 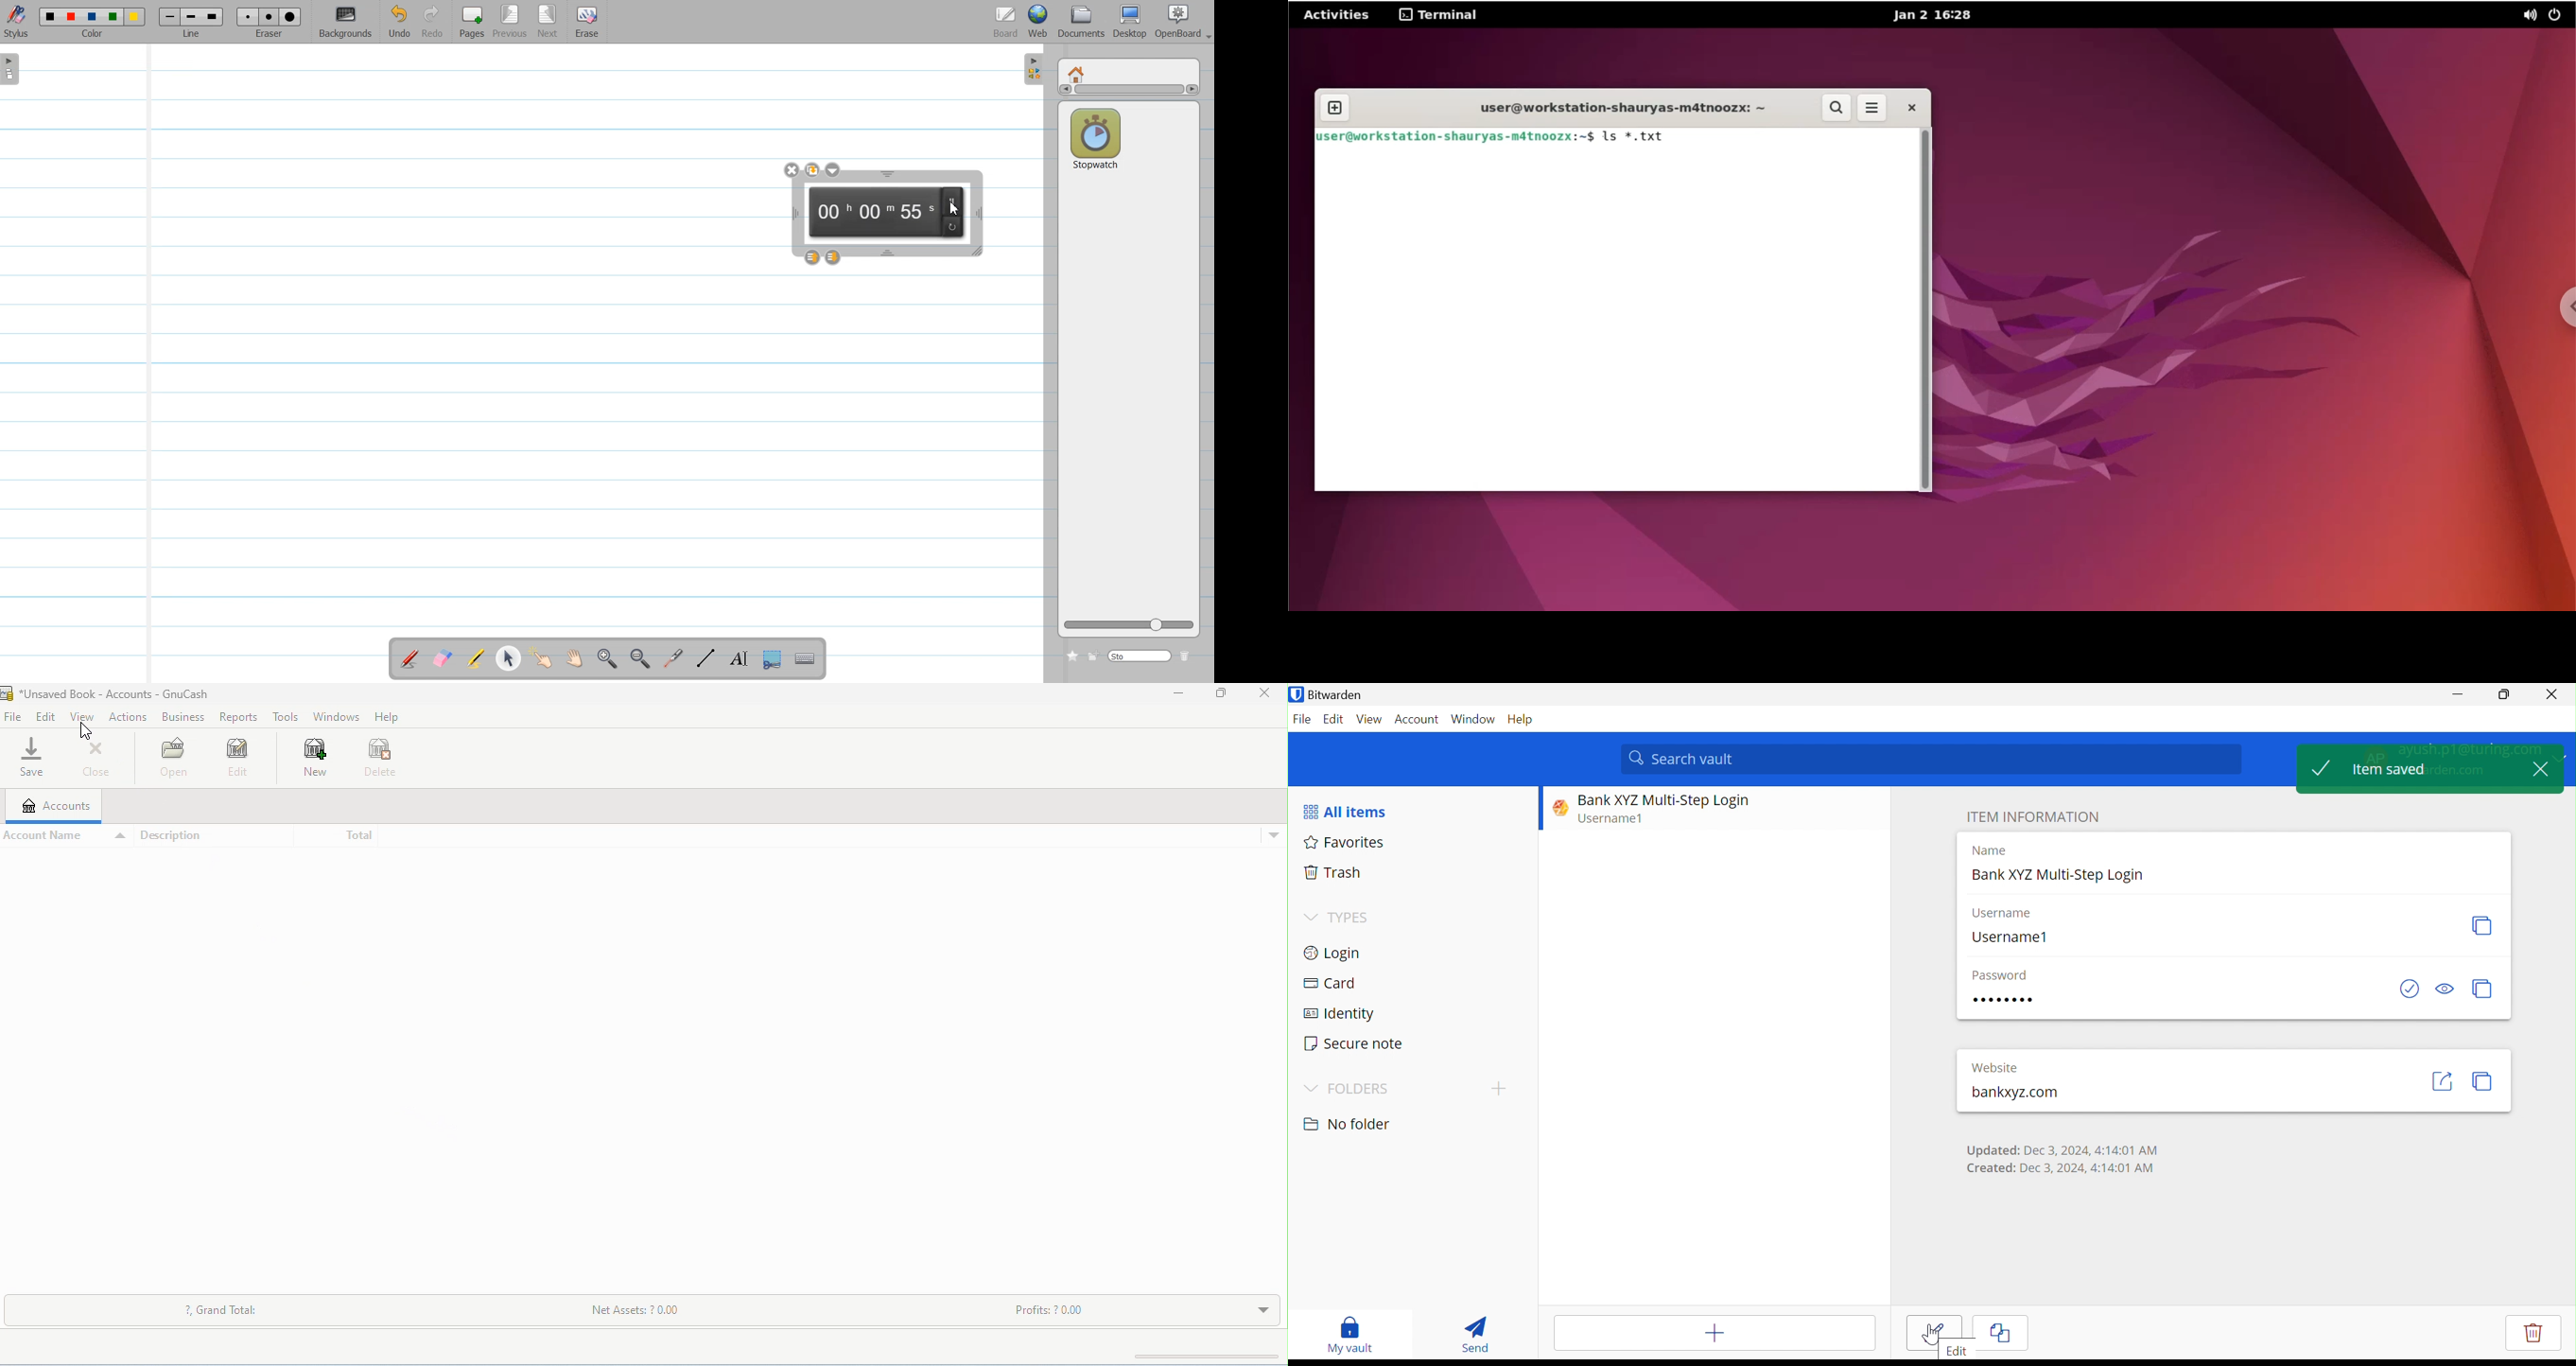 I want to click on delete, so click(x=383, y=756).